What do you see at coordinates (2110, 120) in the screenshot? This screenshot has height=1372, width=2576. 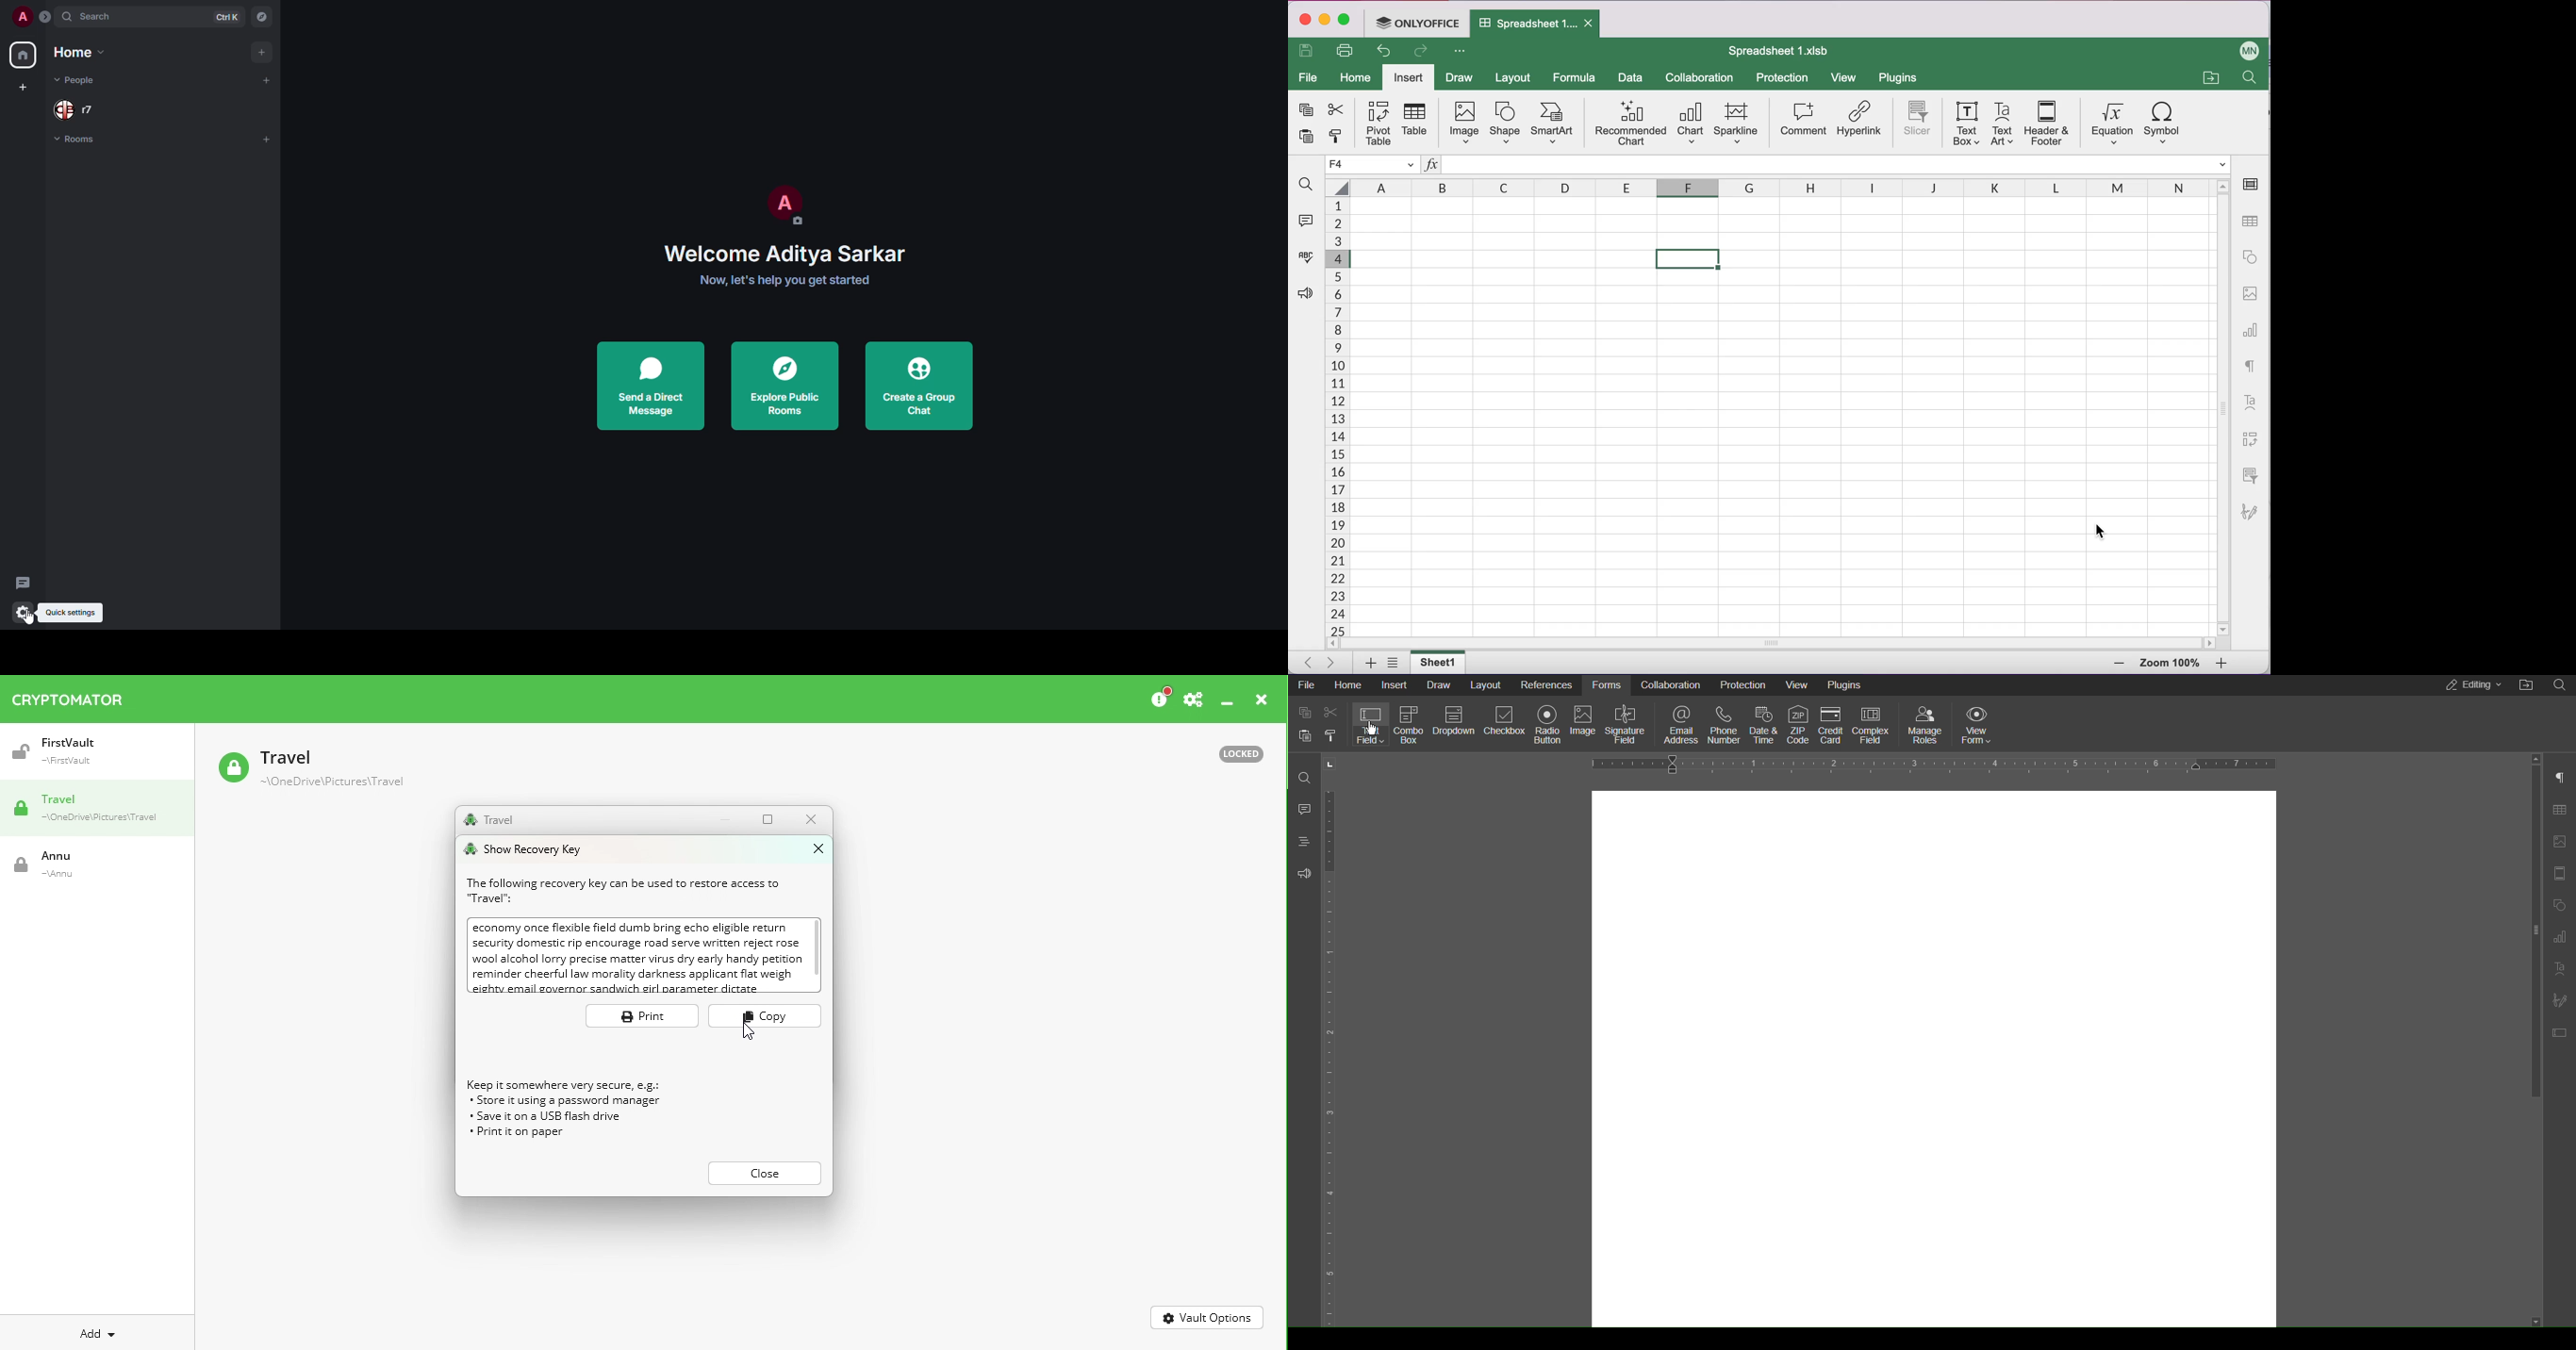 I see `equation` at bounding box center [2110, 120].